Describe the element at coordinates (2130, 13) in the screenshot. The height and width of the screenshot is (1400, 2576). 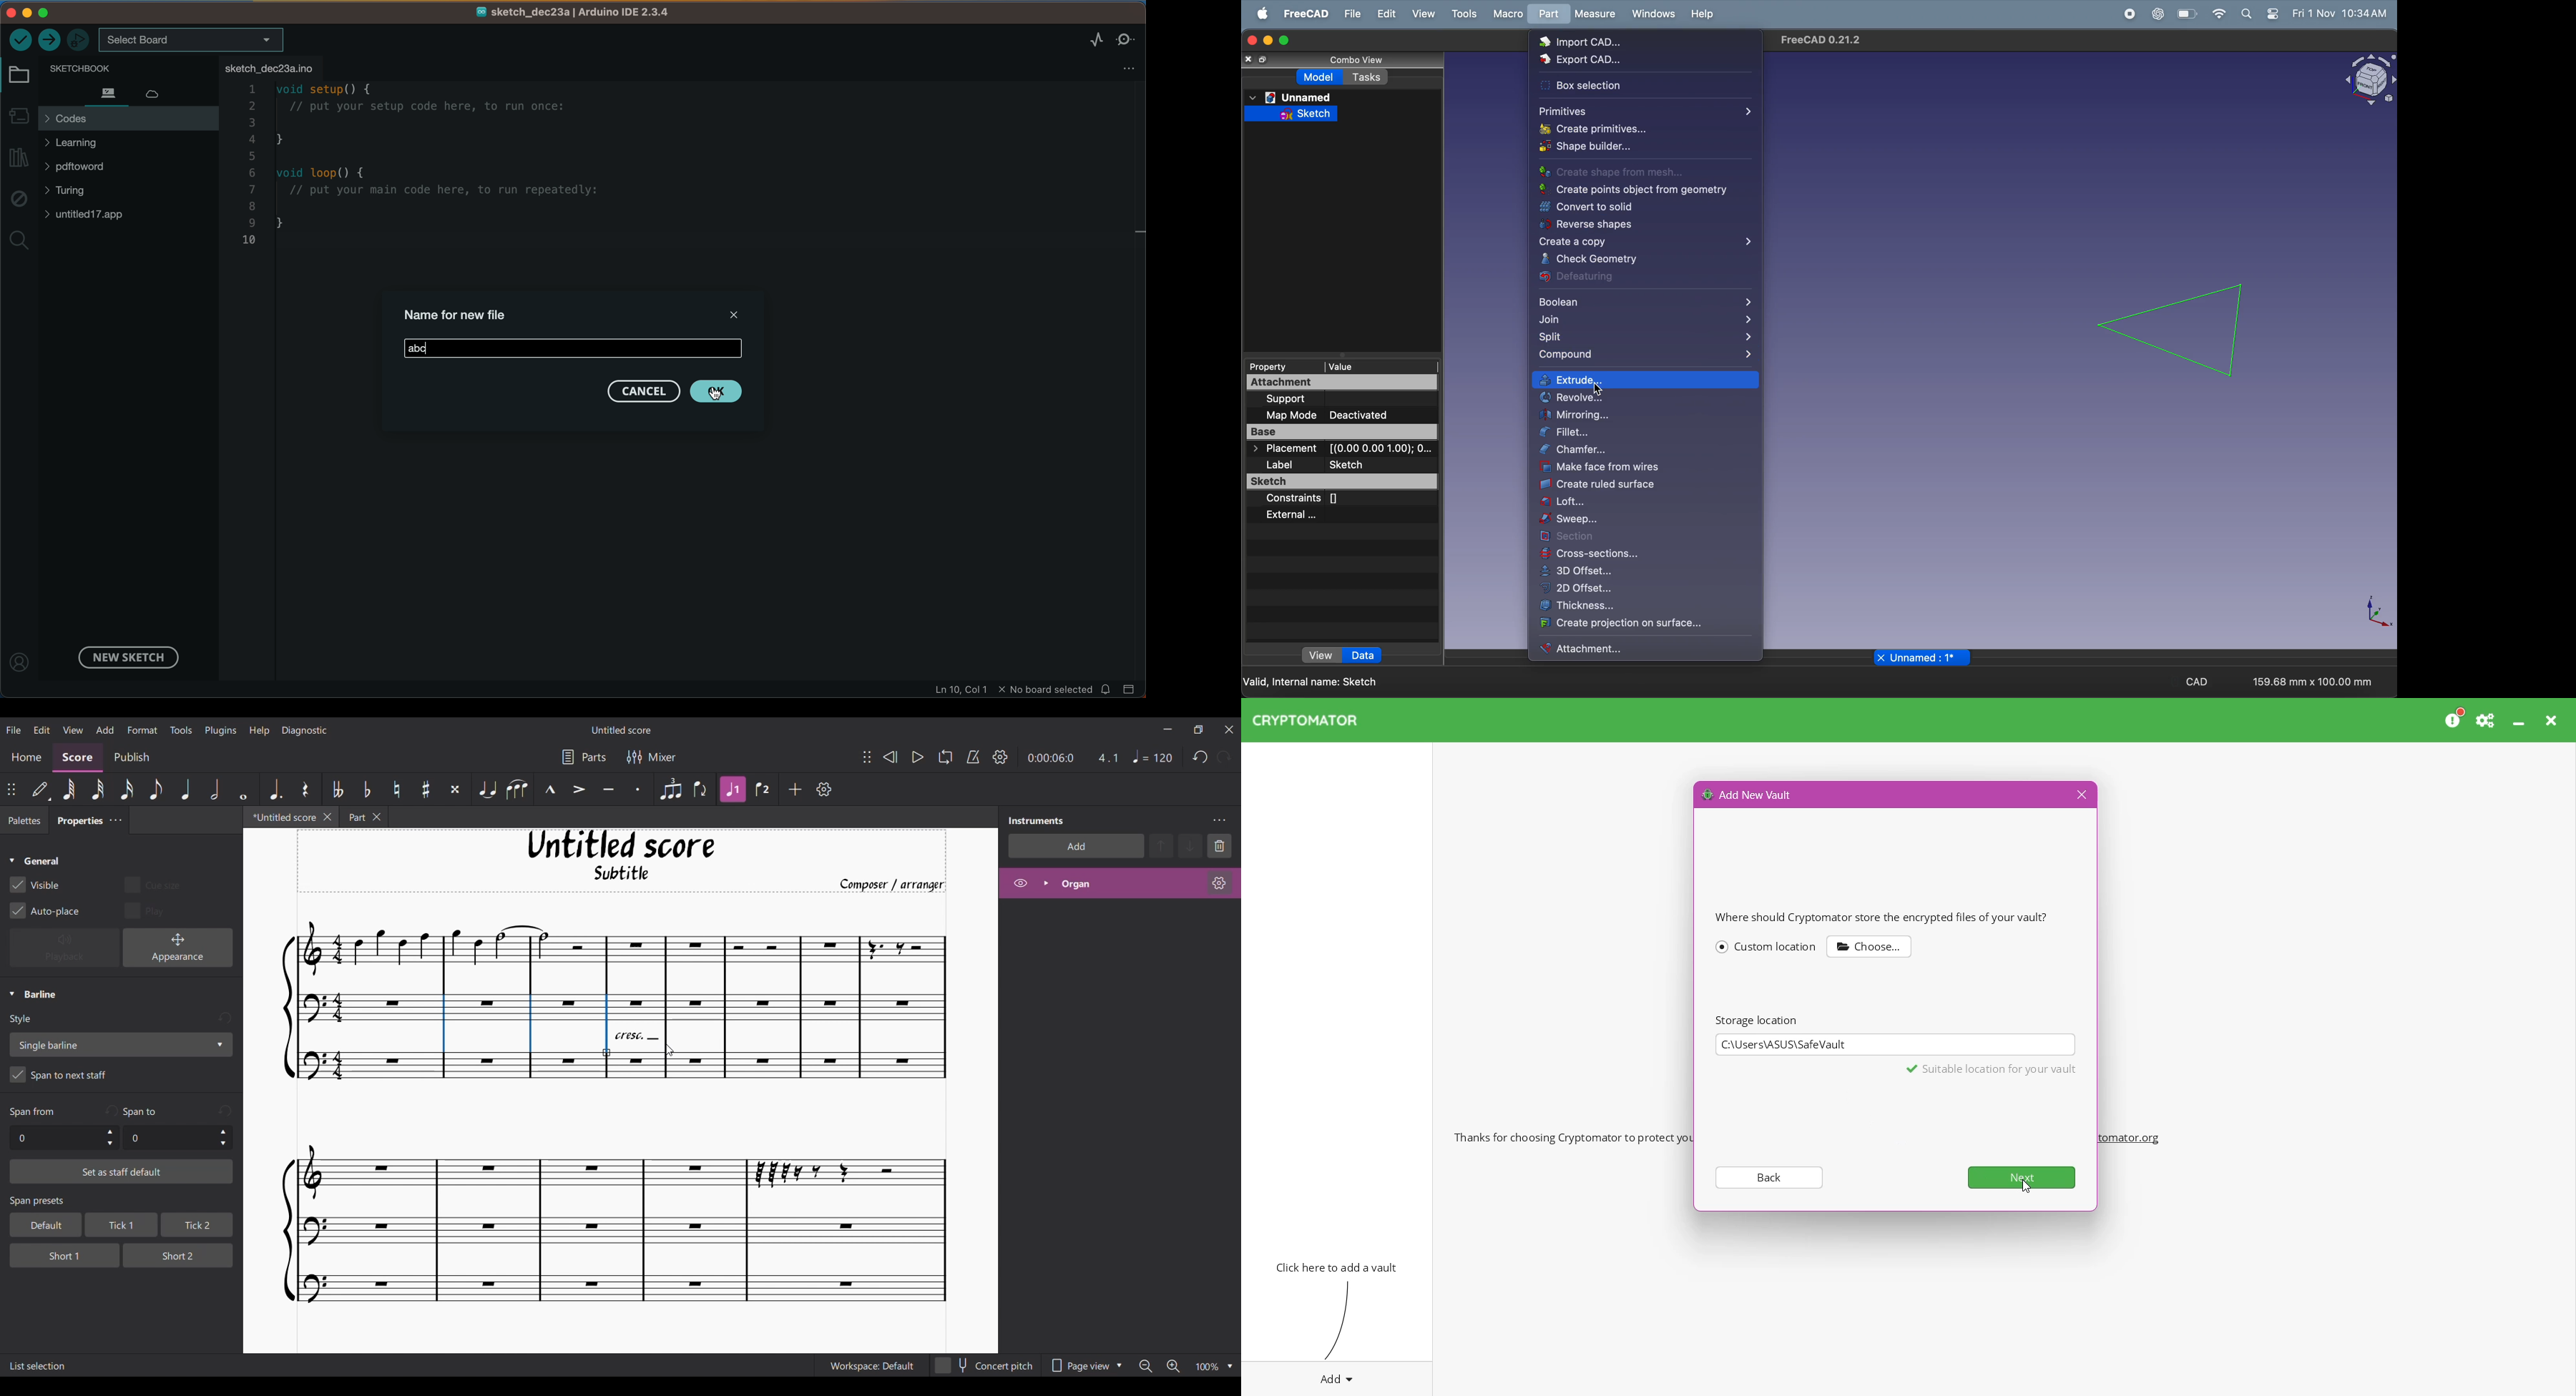
I see `record` at that location.